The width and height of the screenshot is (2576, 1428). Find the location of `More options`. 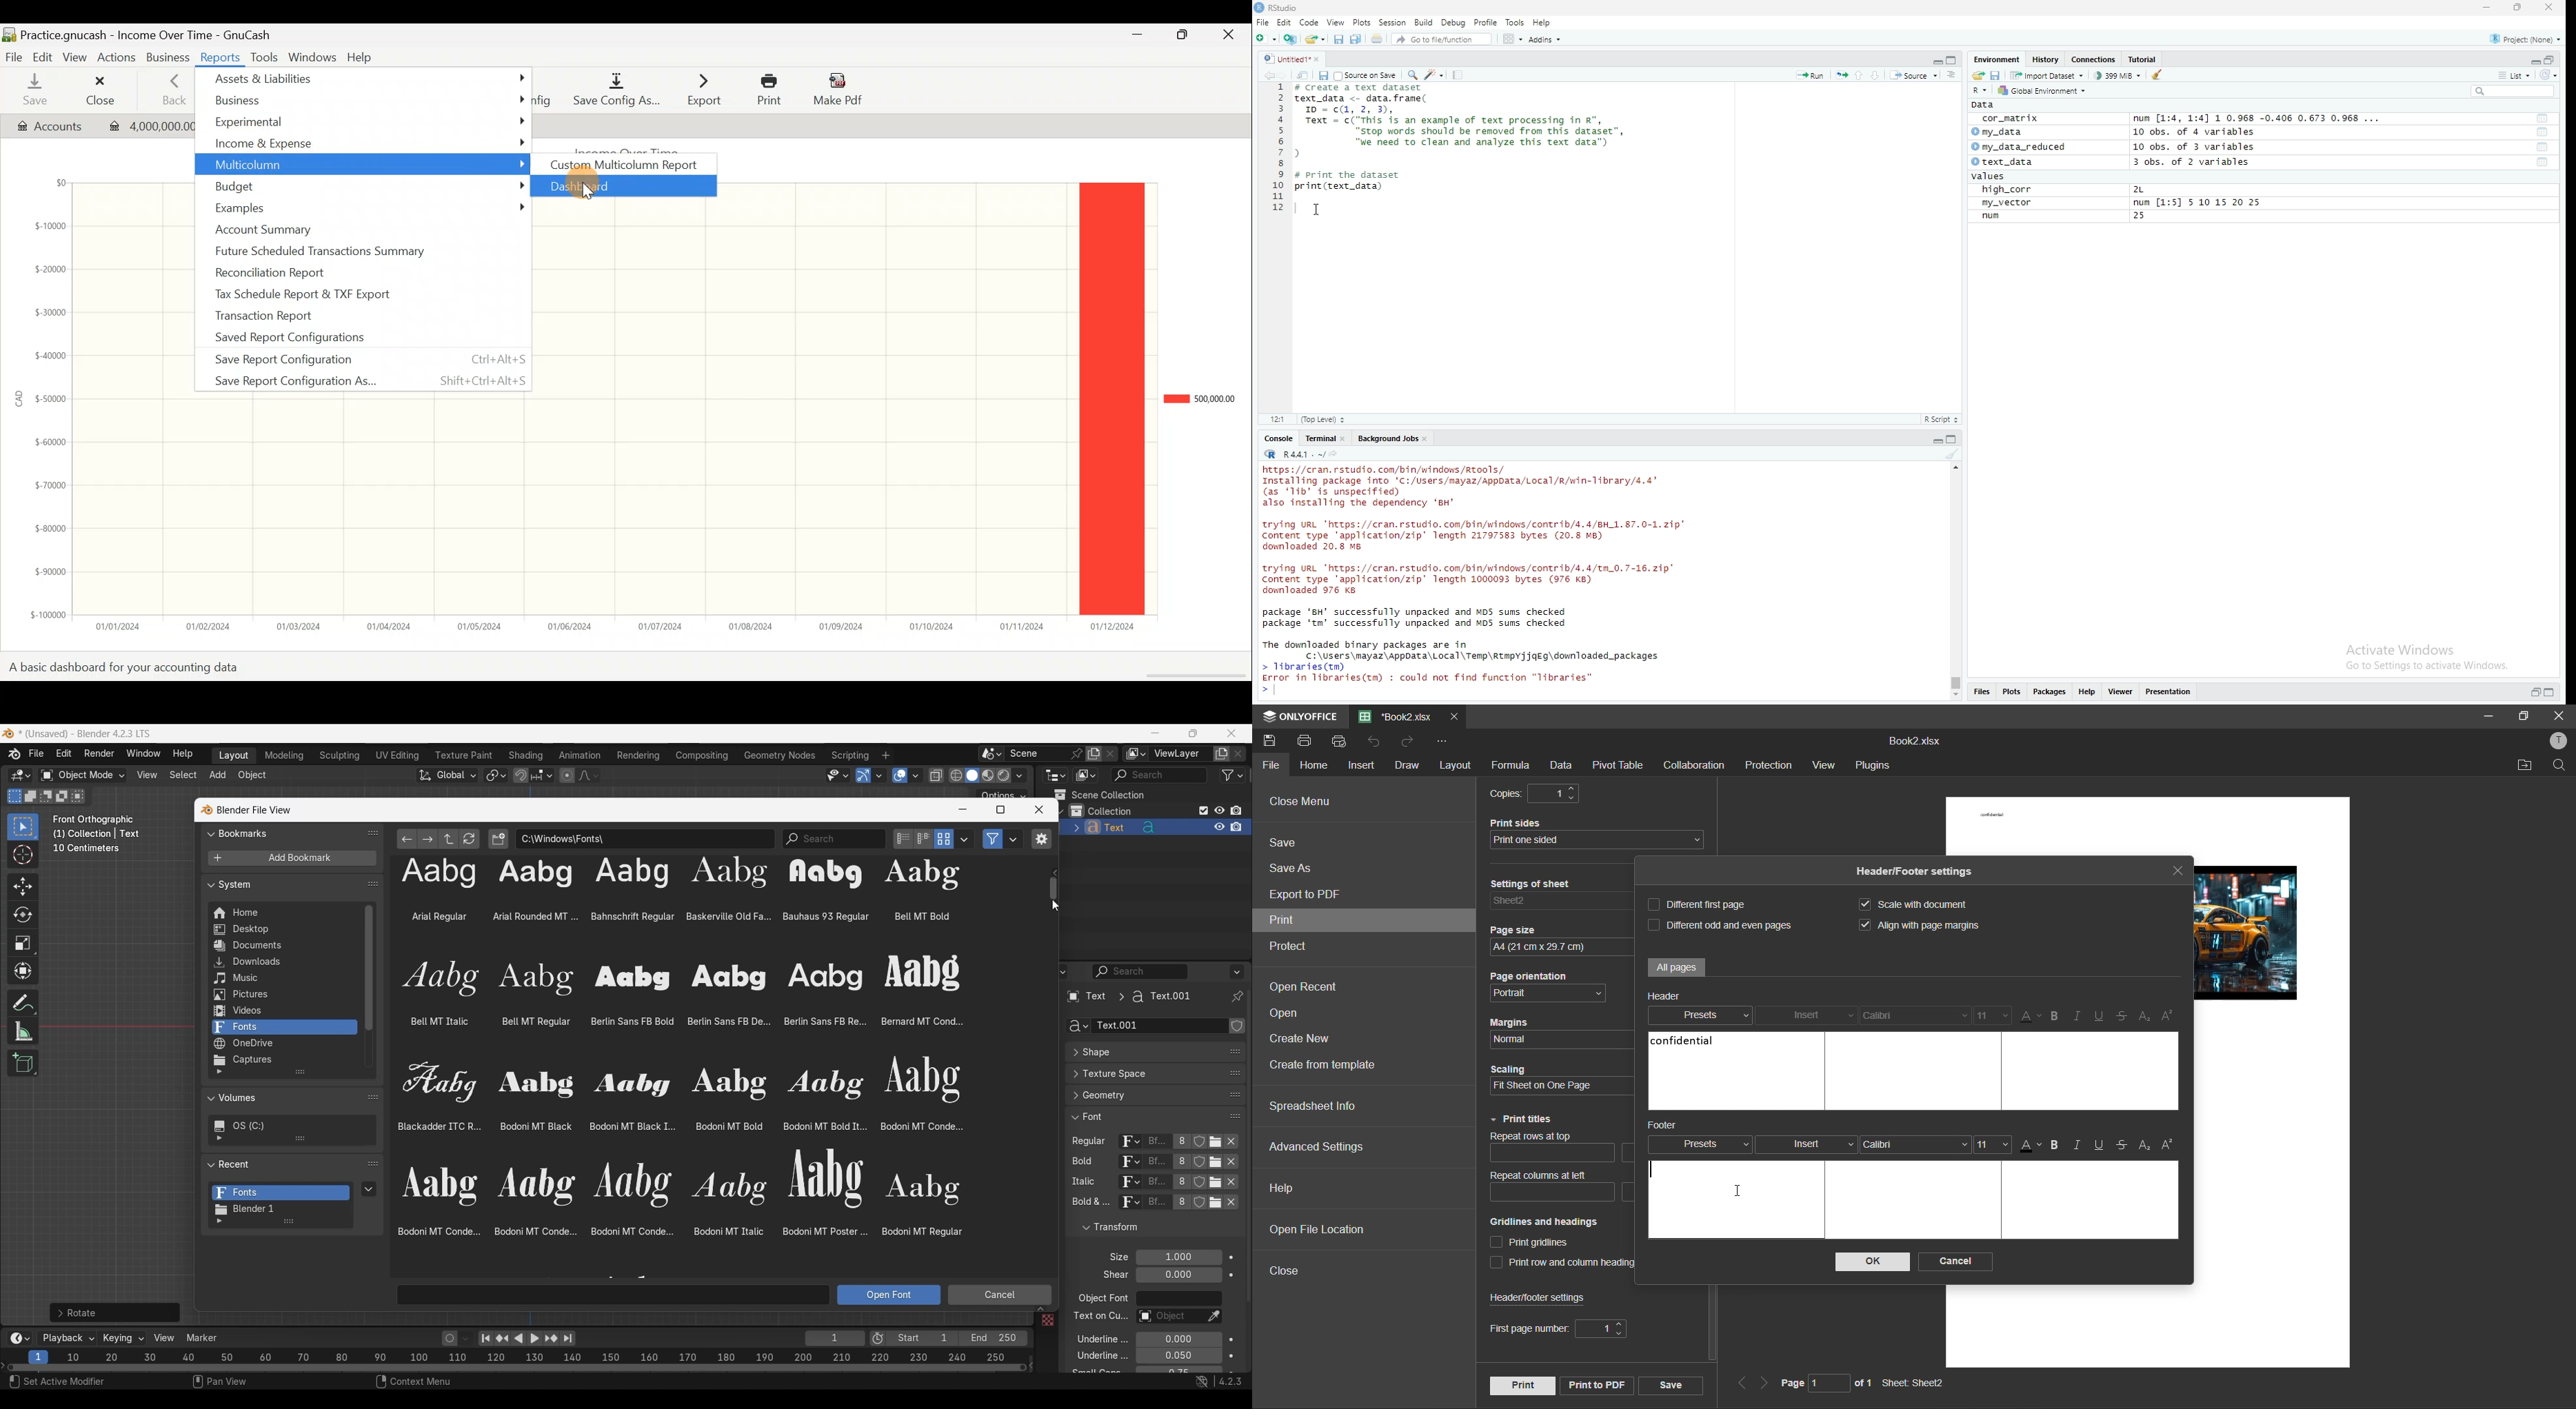

More options is located at coordinates (18, 1339).